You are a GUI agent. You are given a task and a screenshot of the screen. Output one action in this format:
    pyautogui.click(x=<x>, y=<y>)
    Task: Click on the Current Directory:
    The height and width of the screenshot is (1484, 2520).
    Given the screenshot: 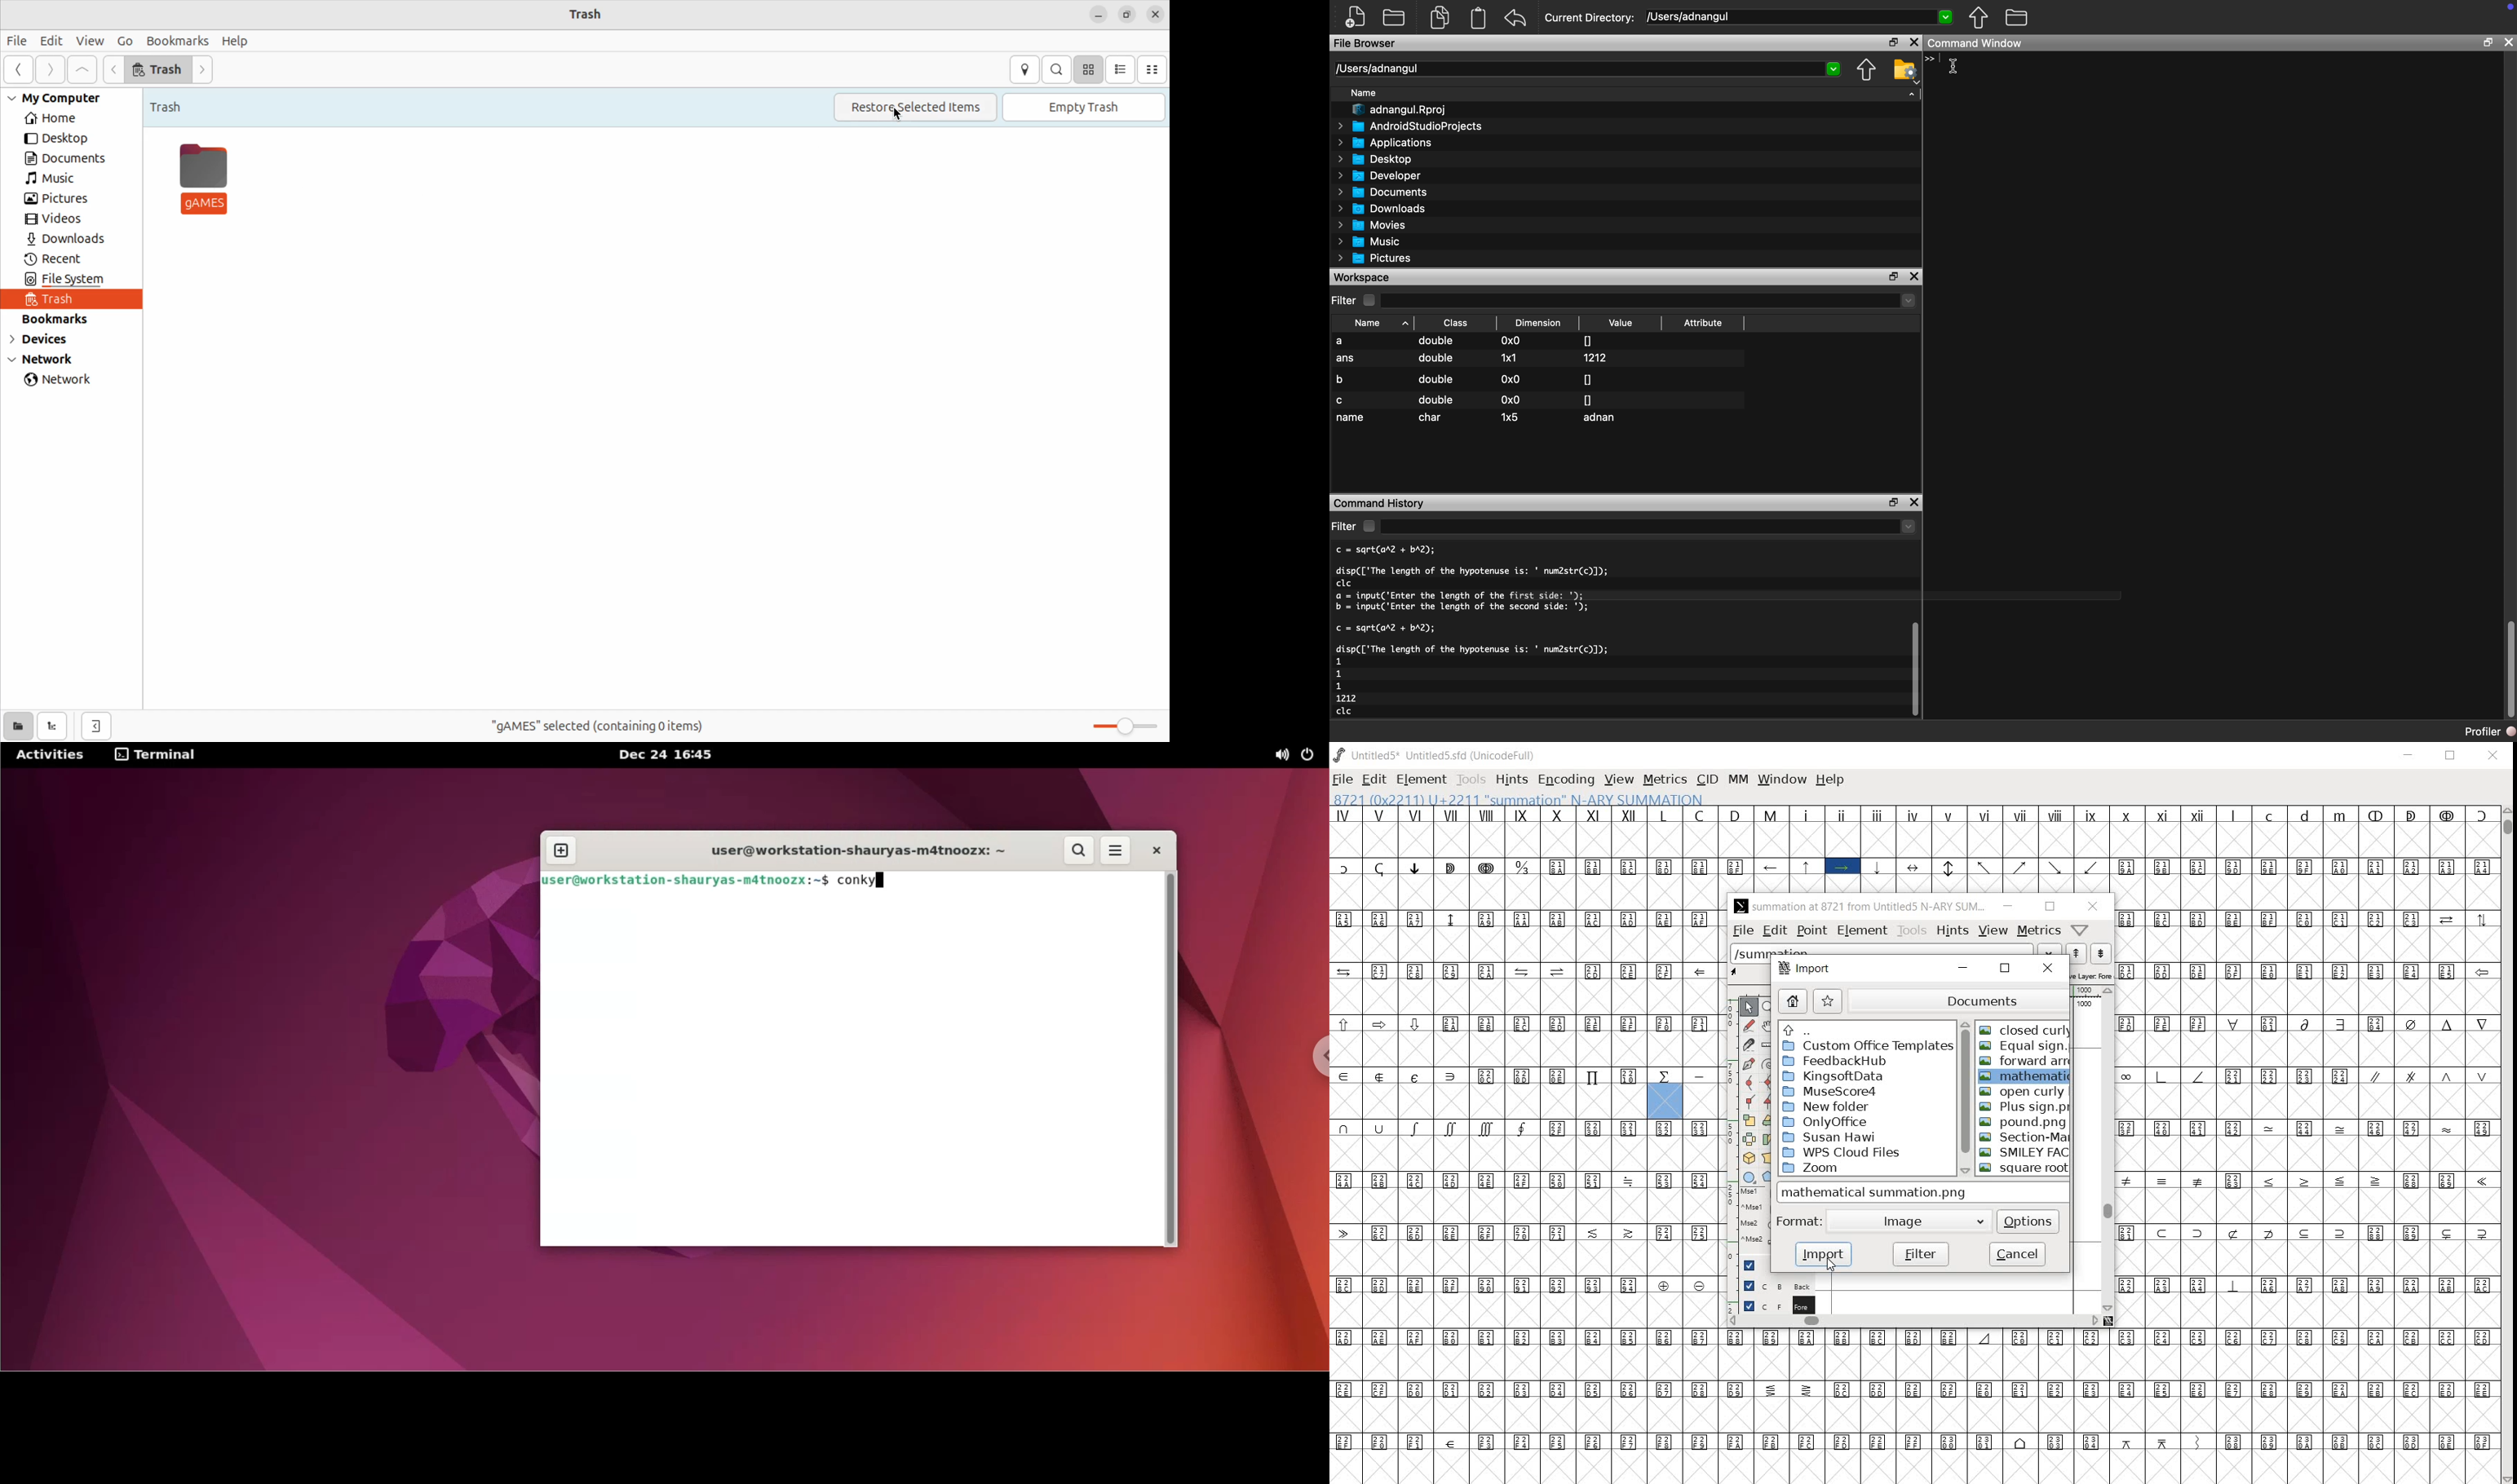 What is the action you would take?
    pyautogui.click(x=1591, y=19)
    